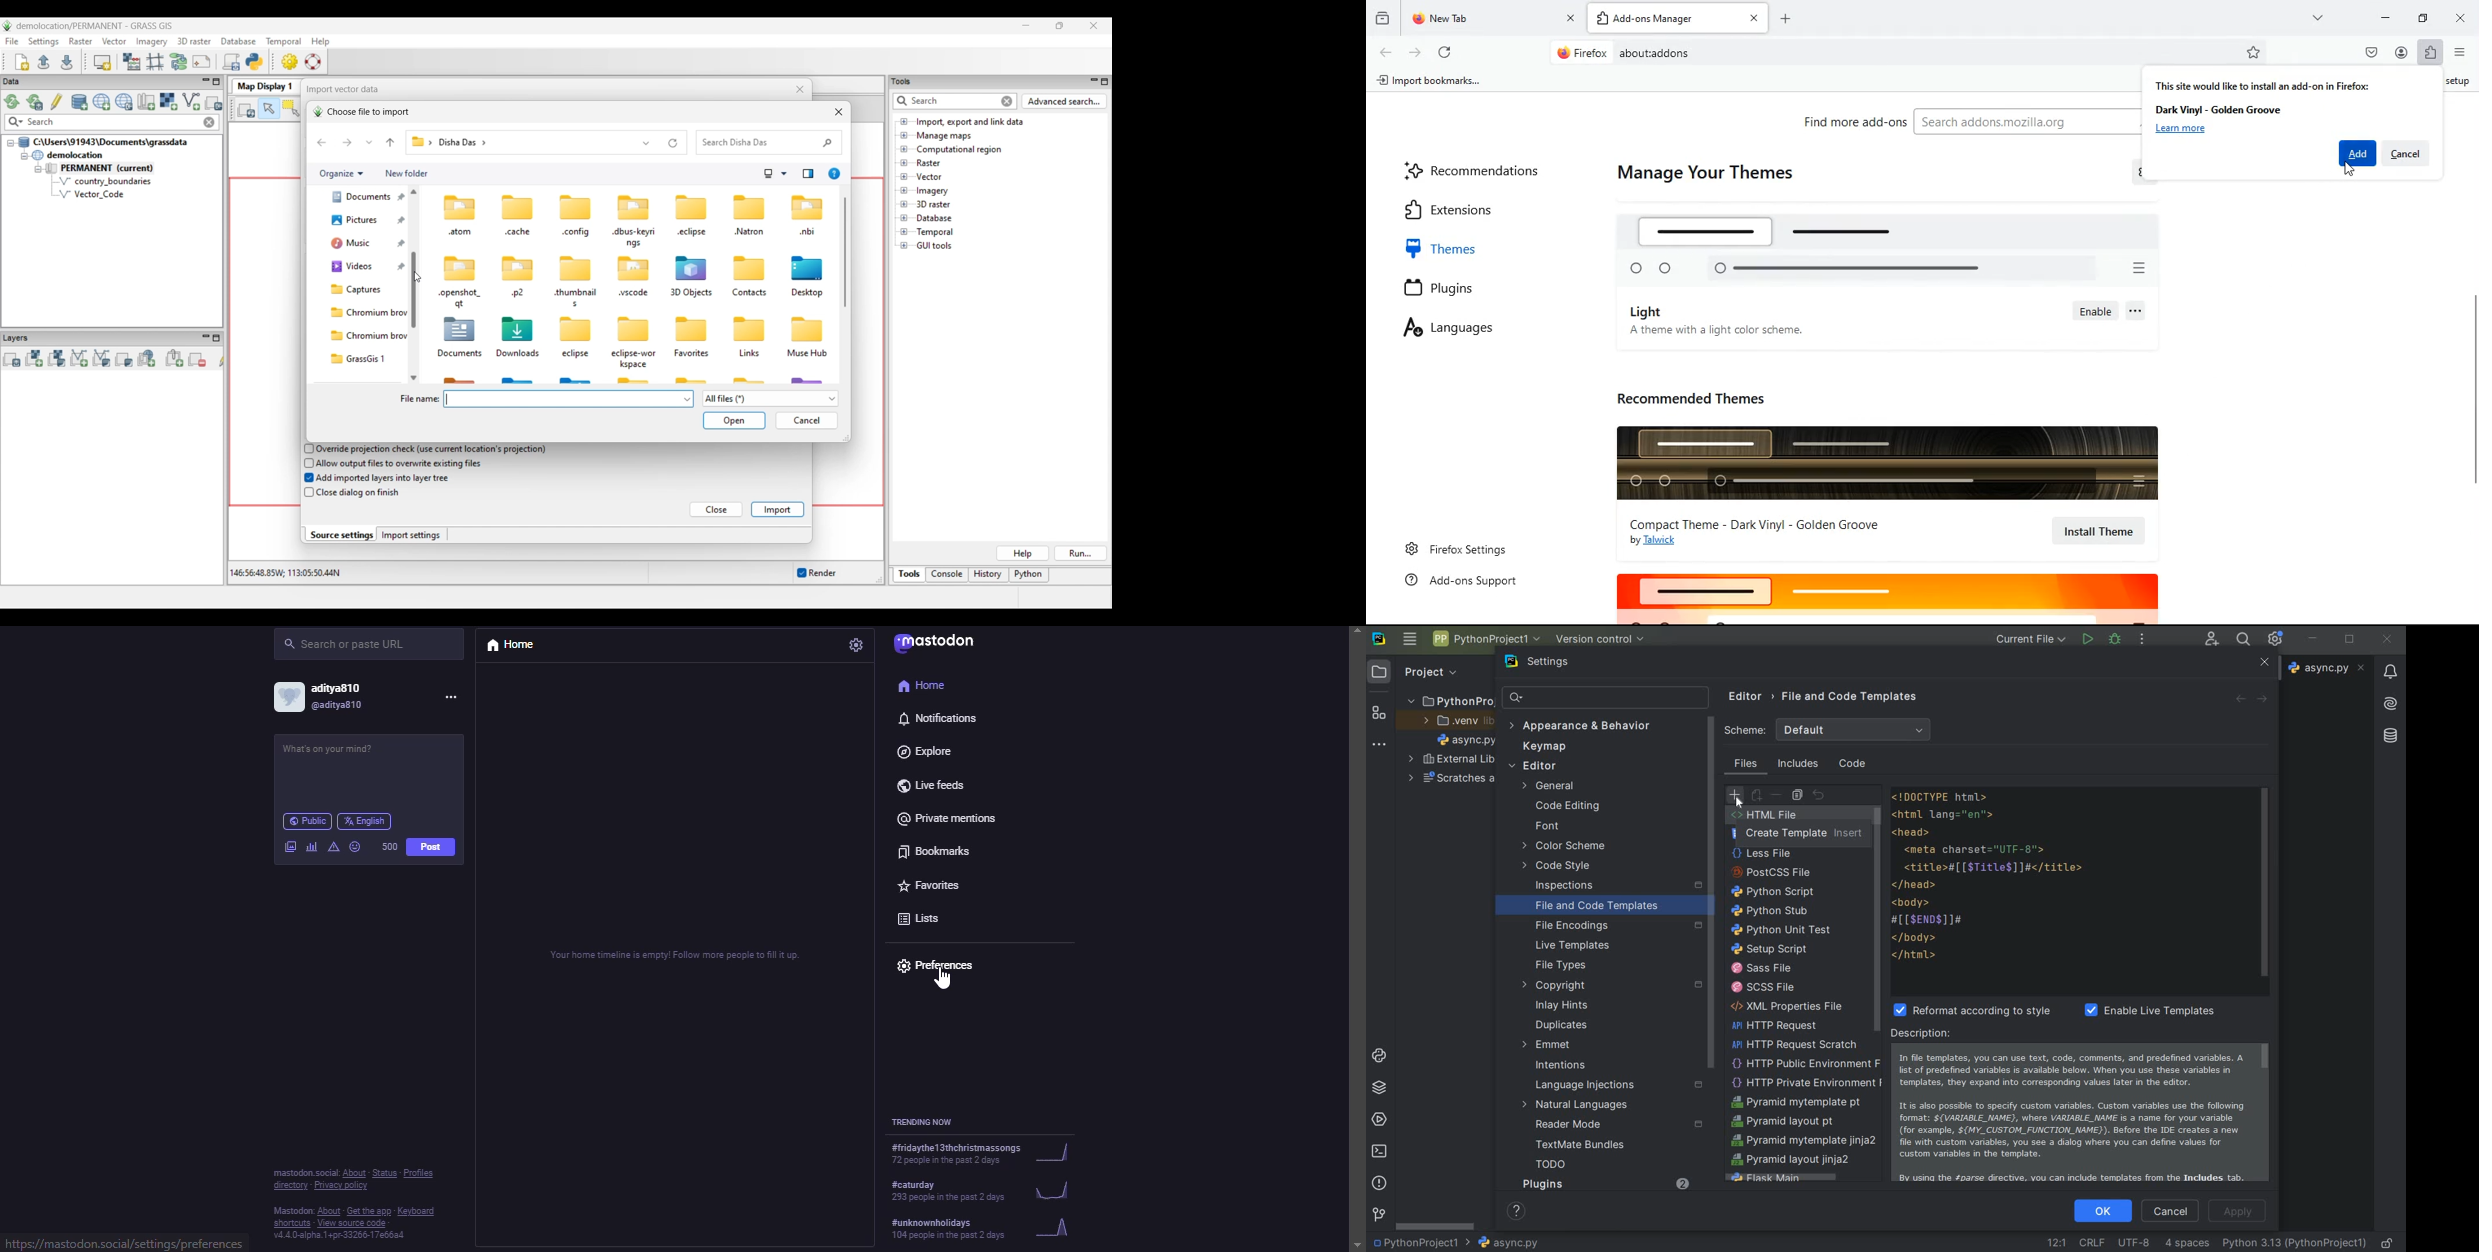 The width and height of the screenshot is (2492, 1260). Describe the element at coordinates (2402, 55) in the screenshot. I see `profile` at that location.